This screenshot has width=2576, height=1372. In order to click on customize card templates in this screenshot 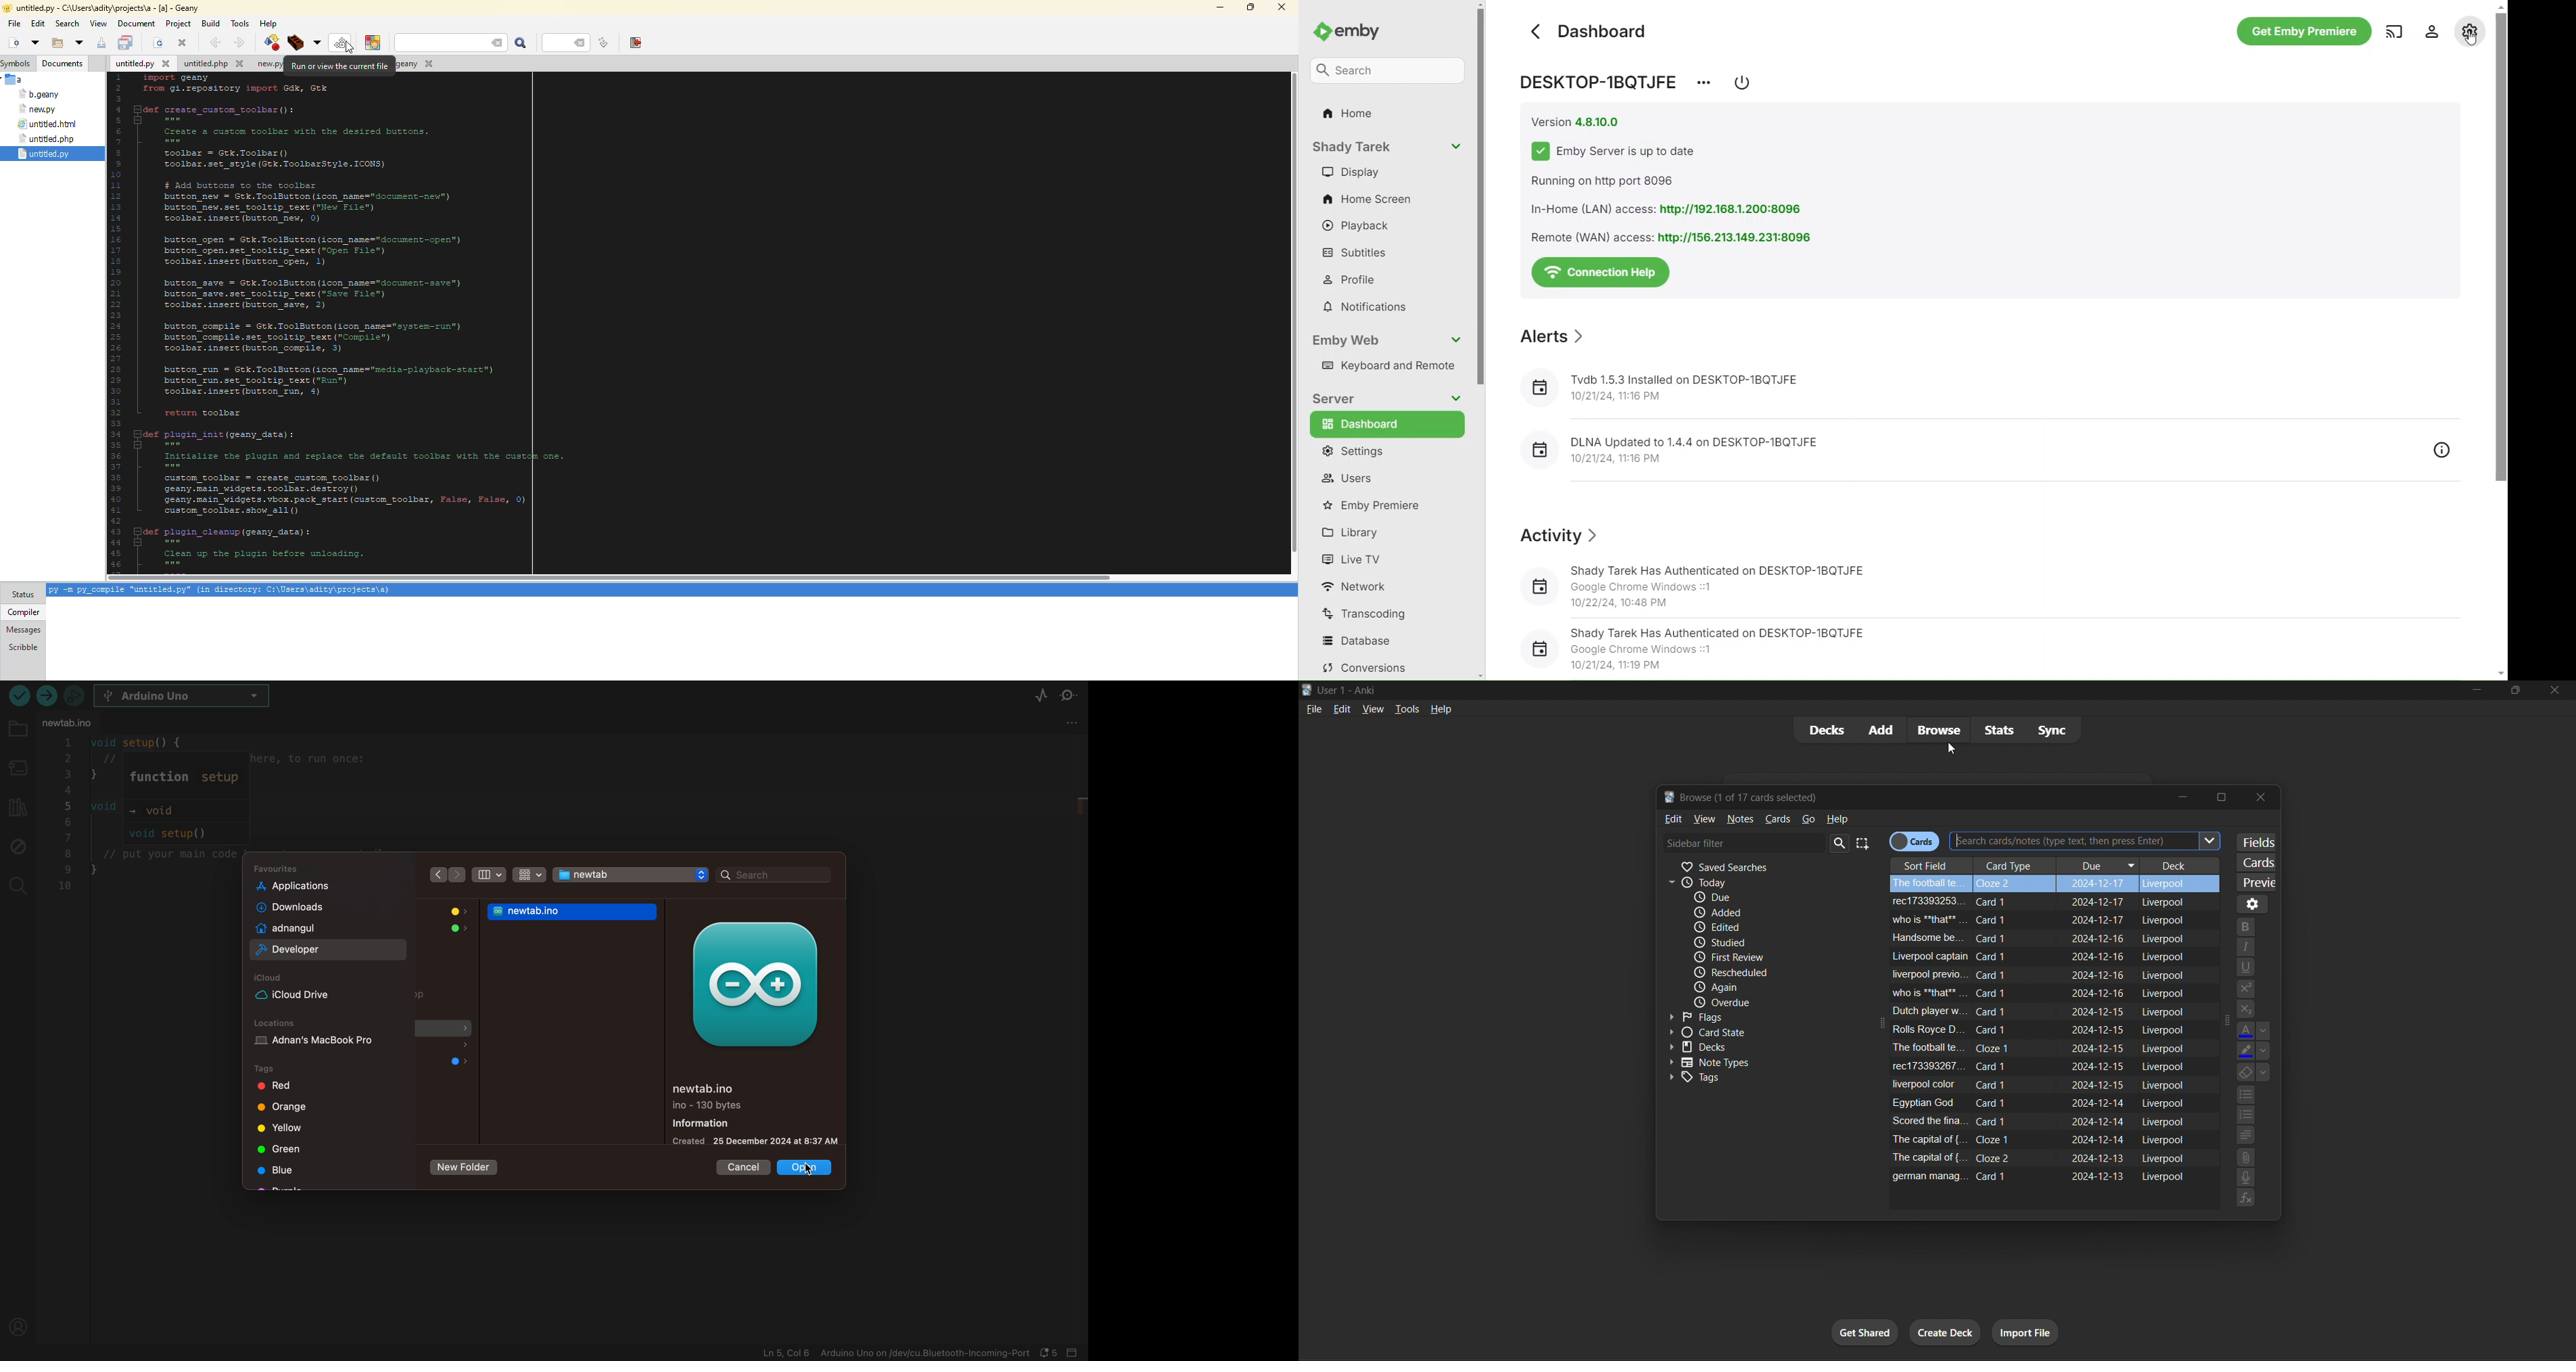, I will do `click(2258, 862)`.